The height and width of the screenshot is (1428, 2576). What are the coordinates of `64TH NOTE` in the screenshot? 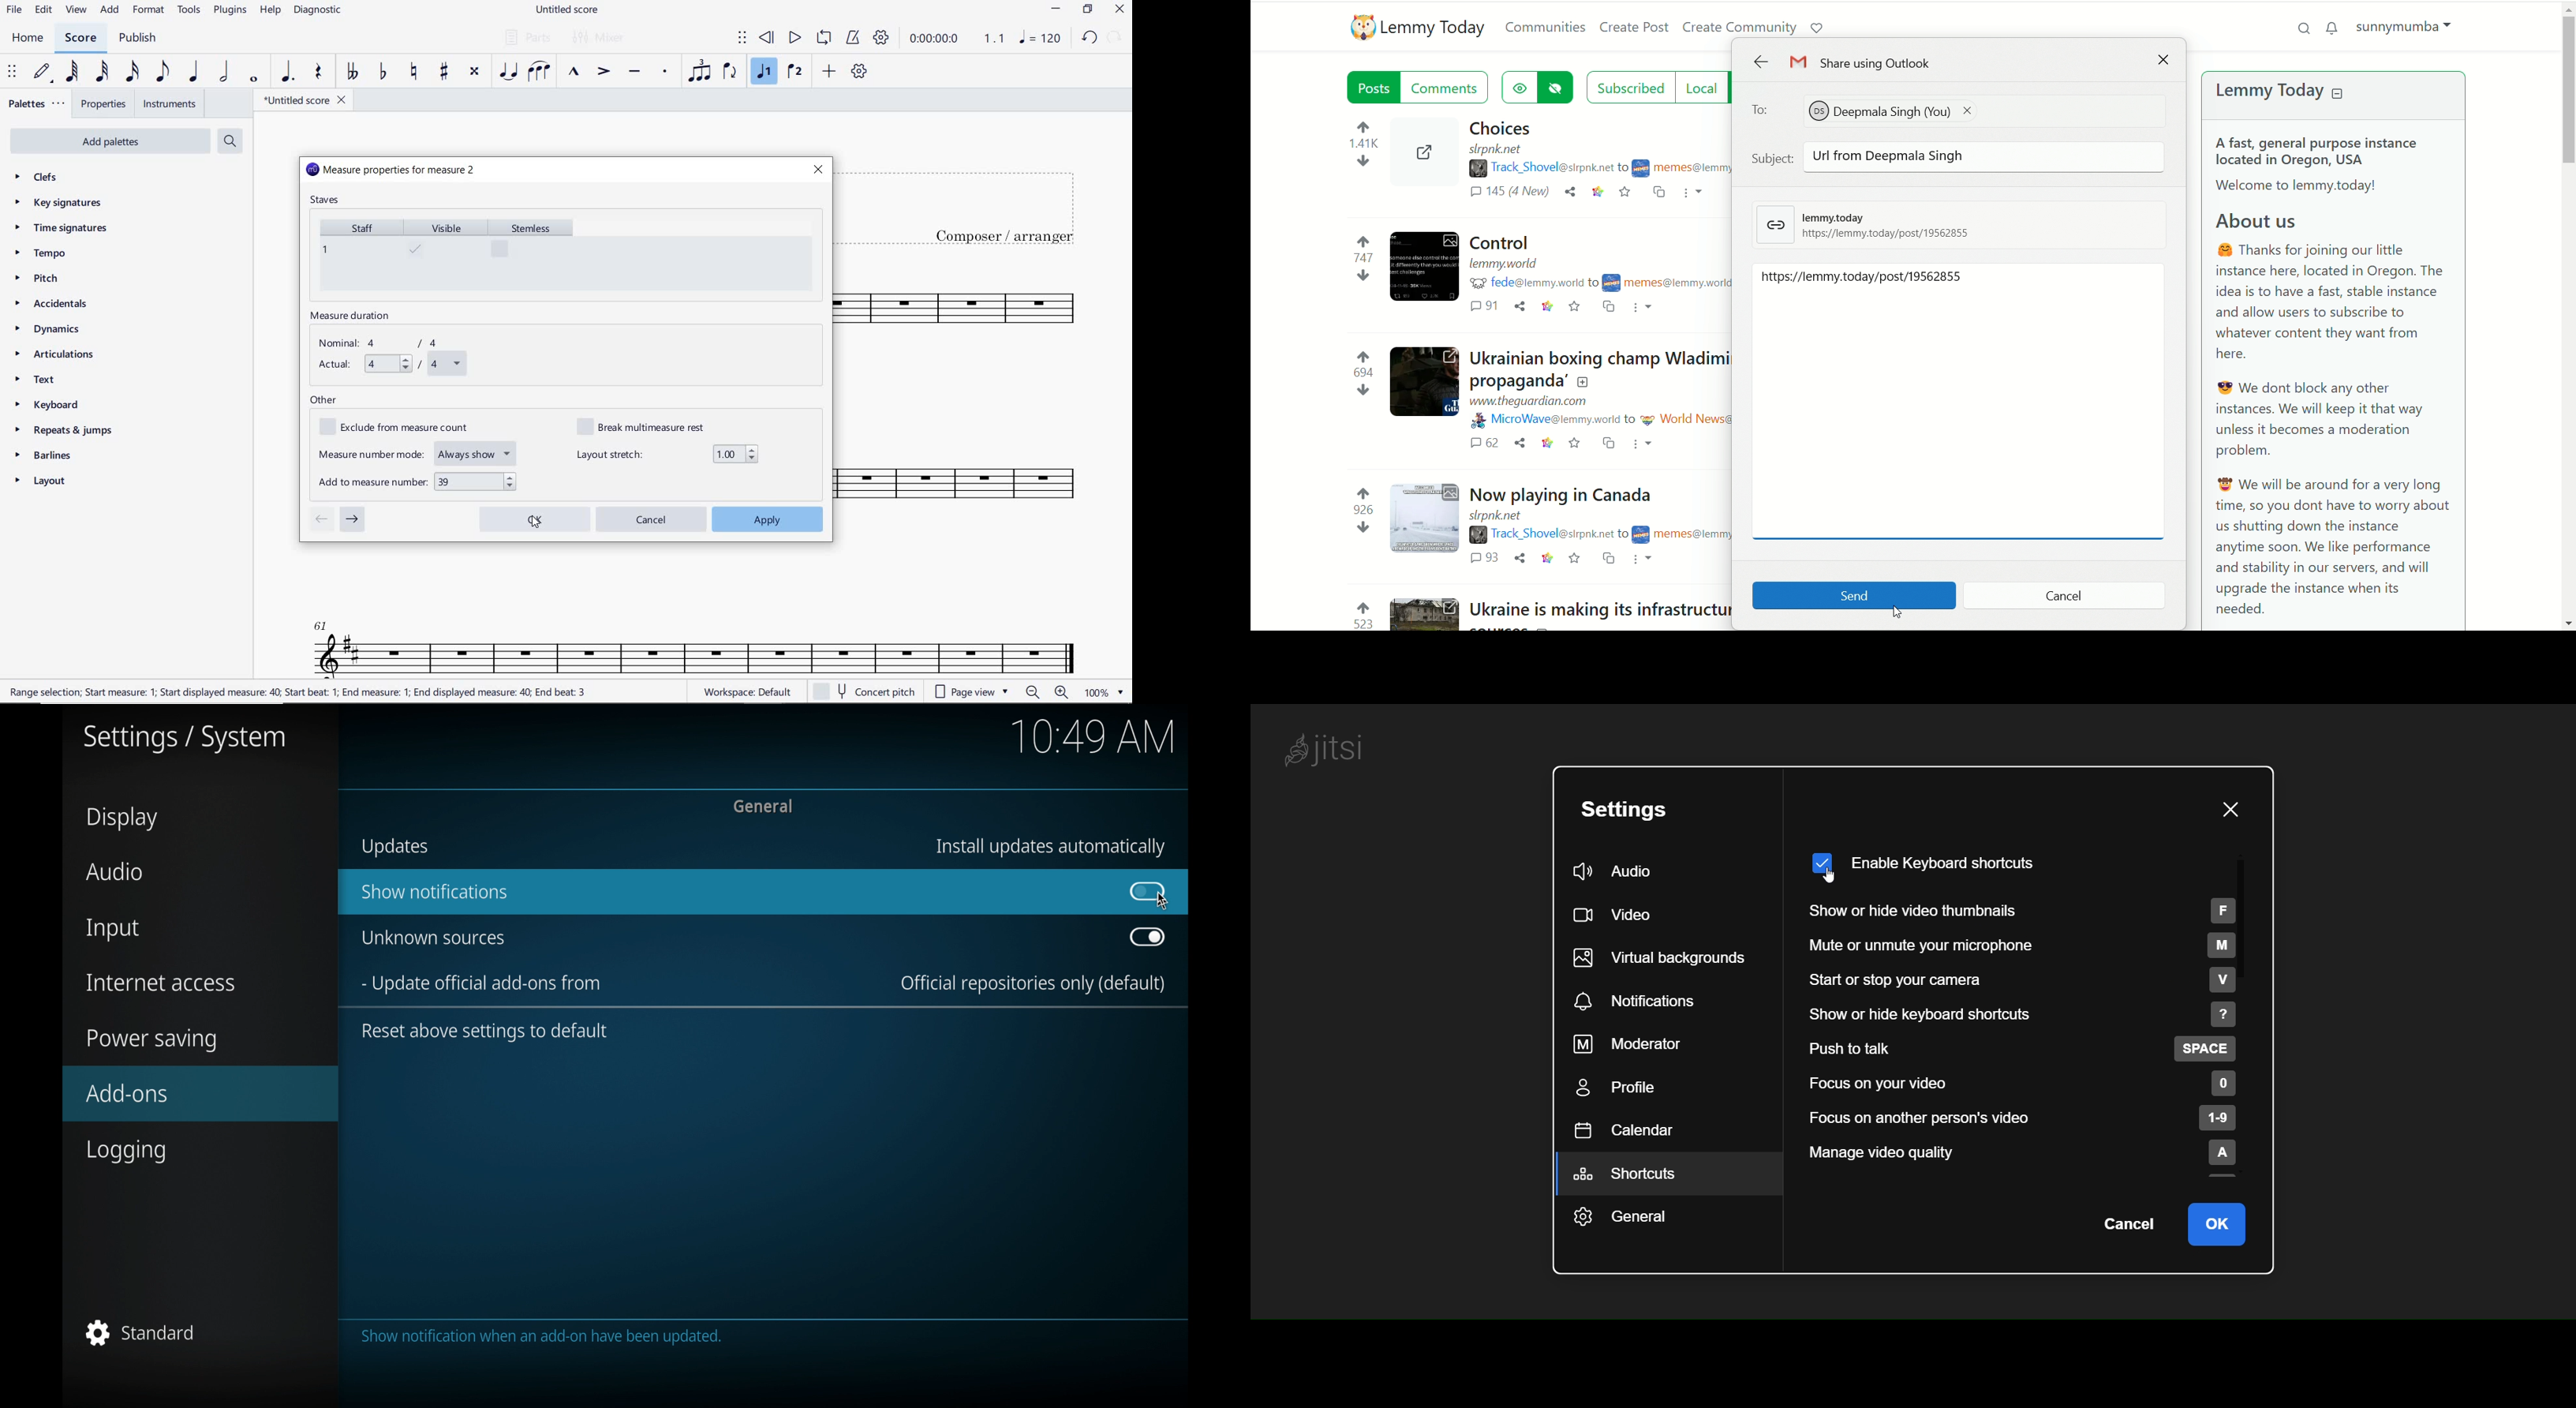 It's located at (73, 72).